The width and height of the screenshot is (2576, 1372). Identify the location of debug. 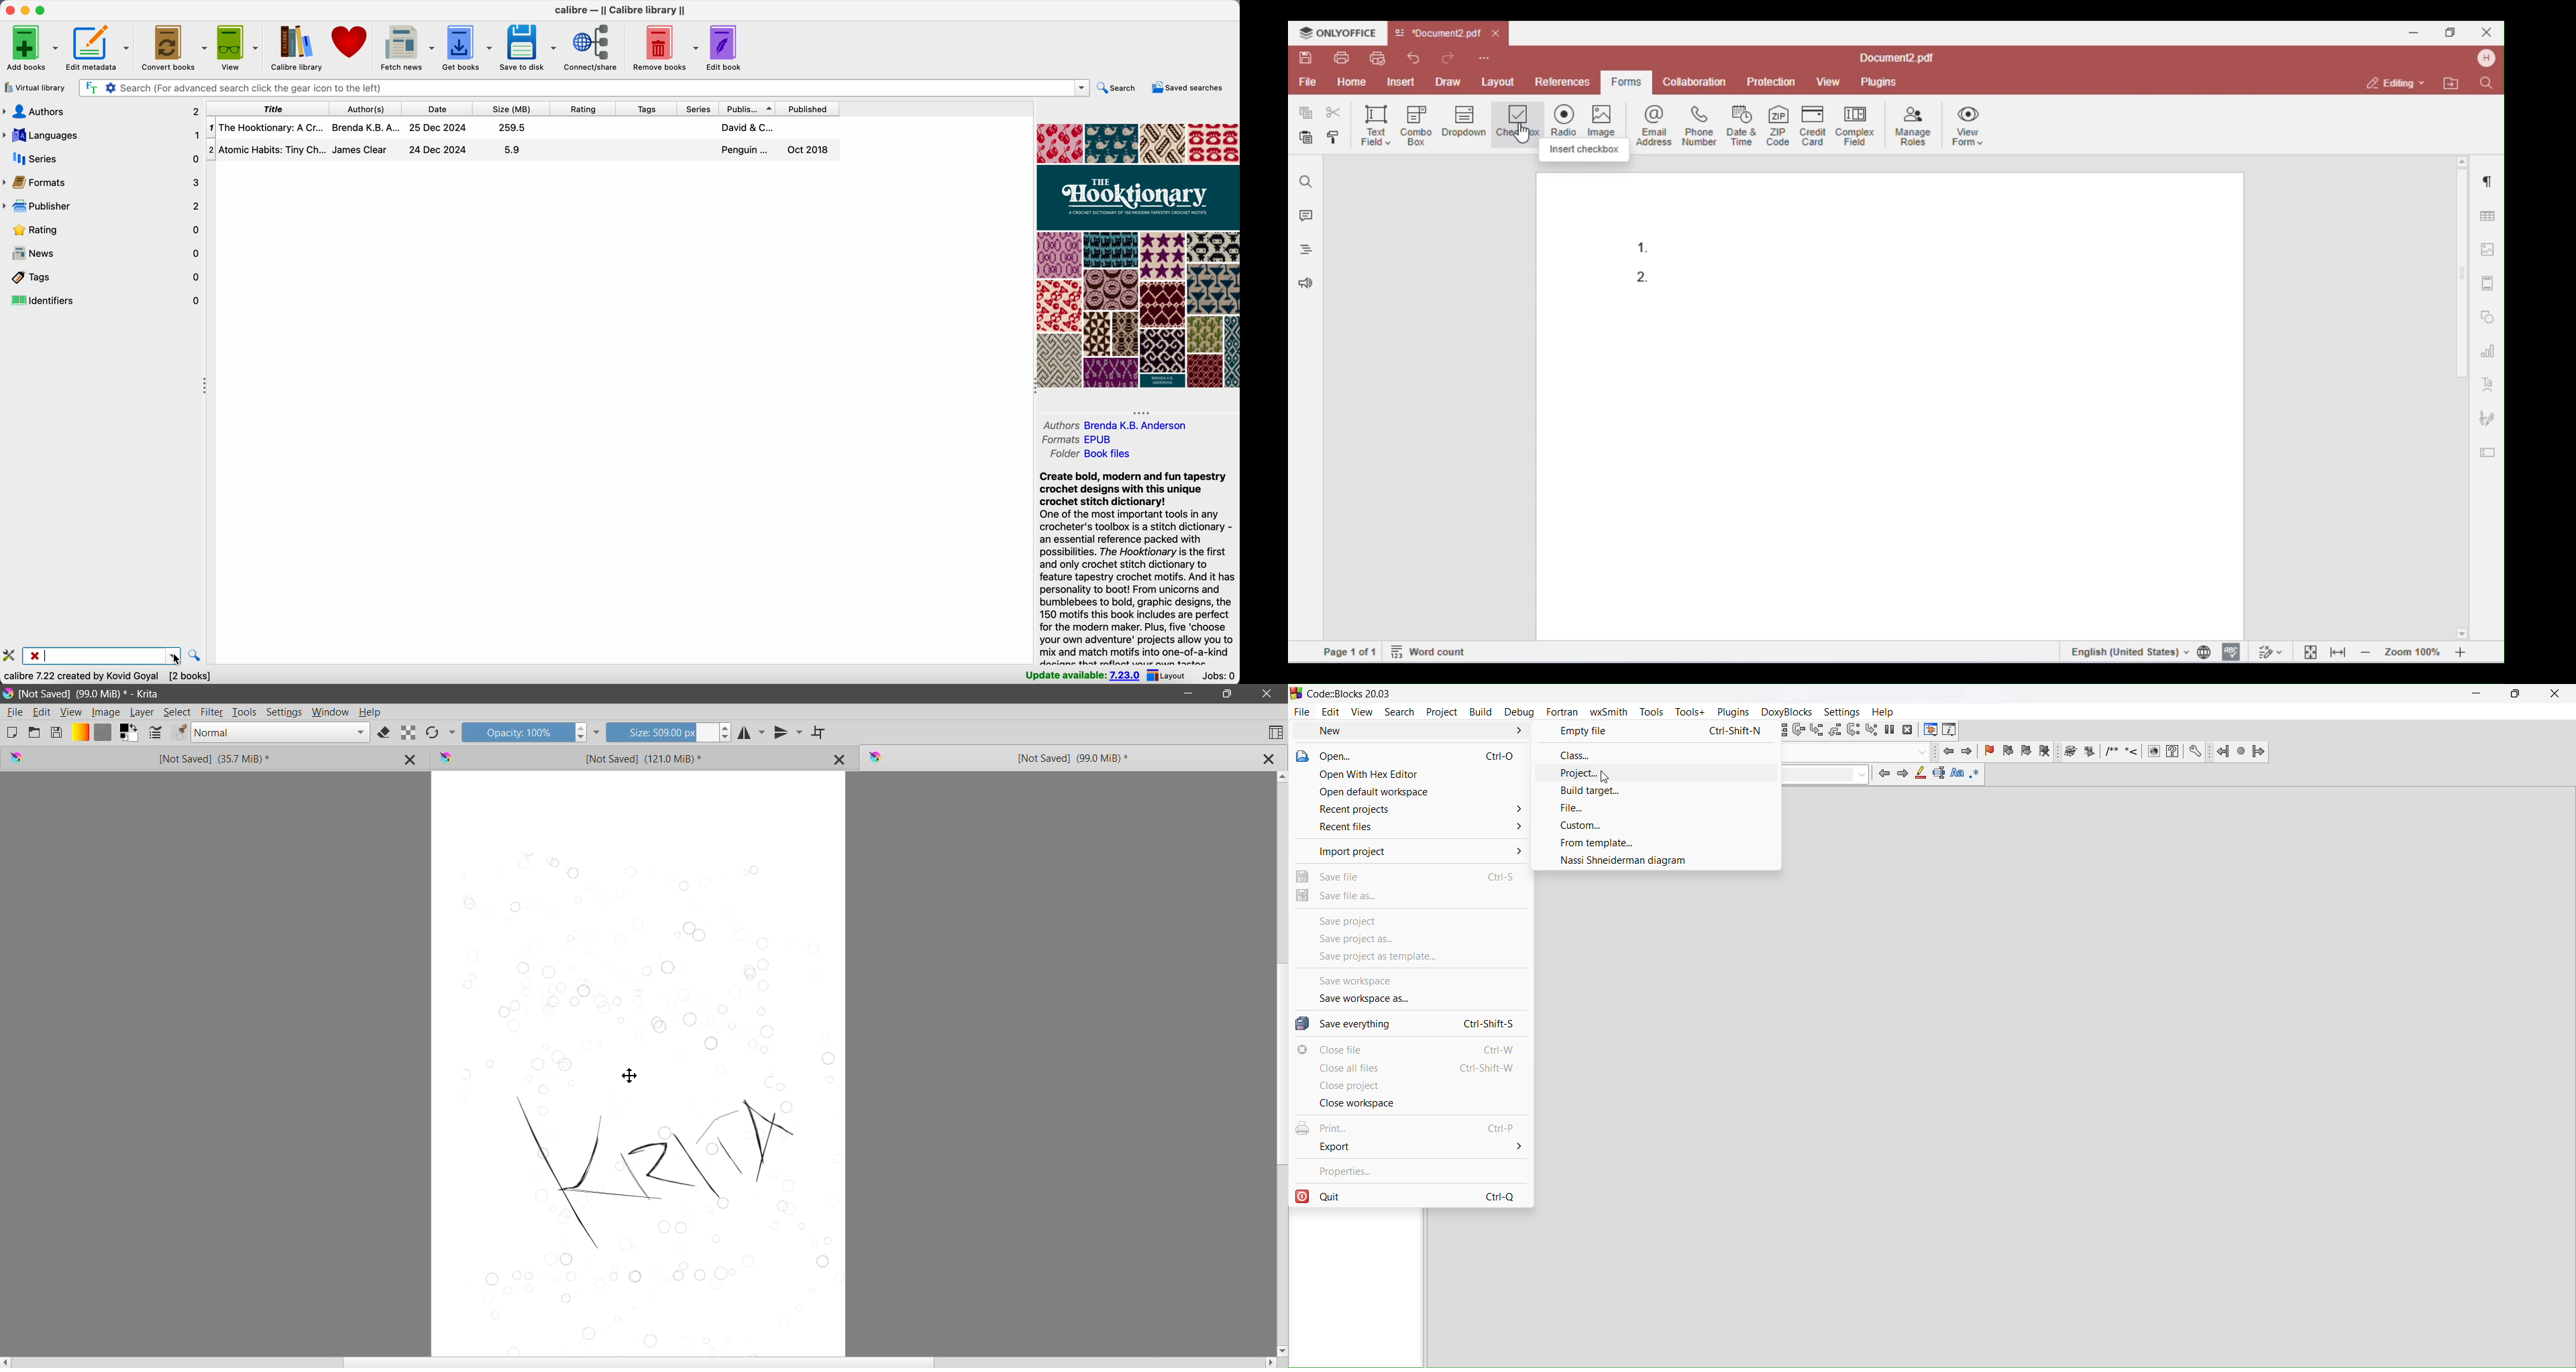
(1520, 712).